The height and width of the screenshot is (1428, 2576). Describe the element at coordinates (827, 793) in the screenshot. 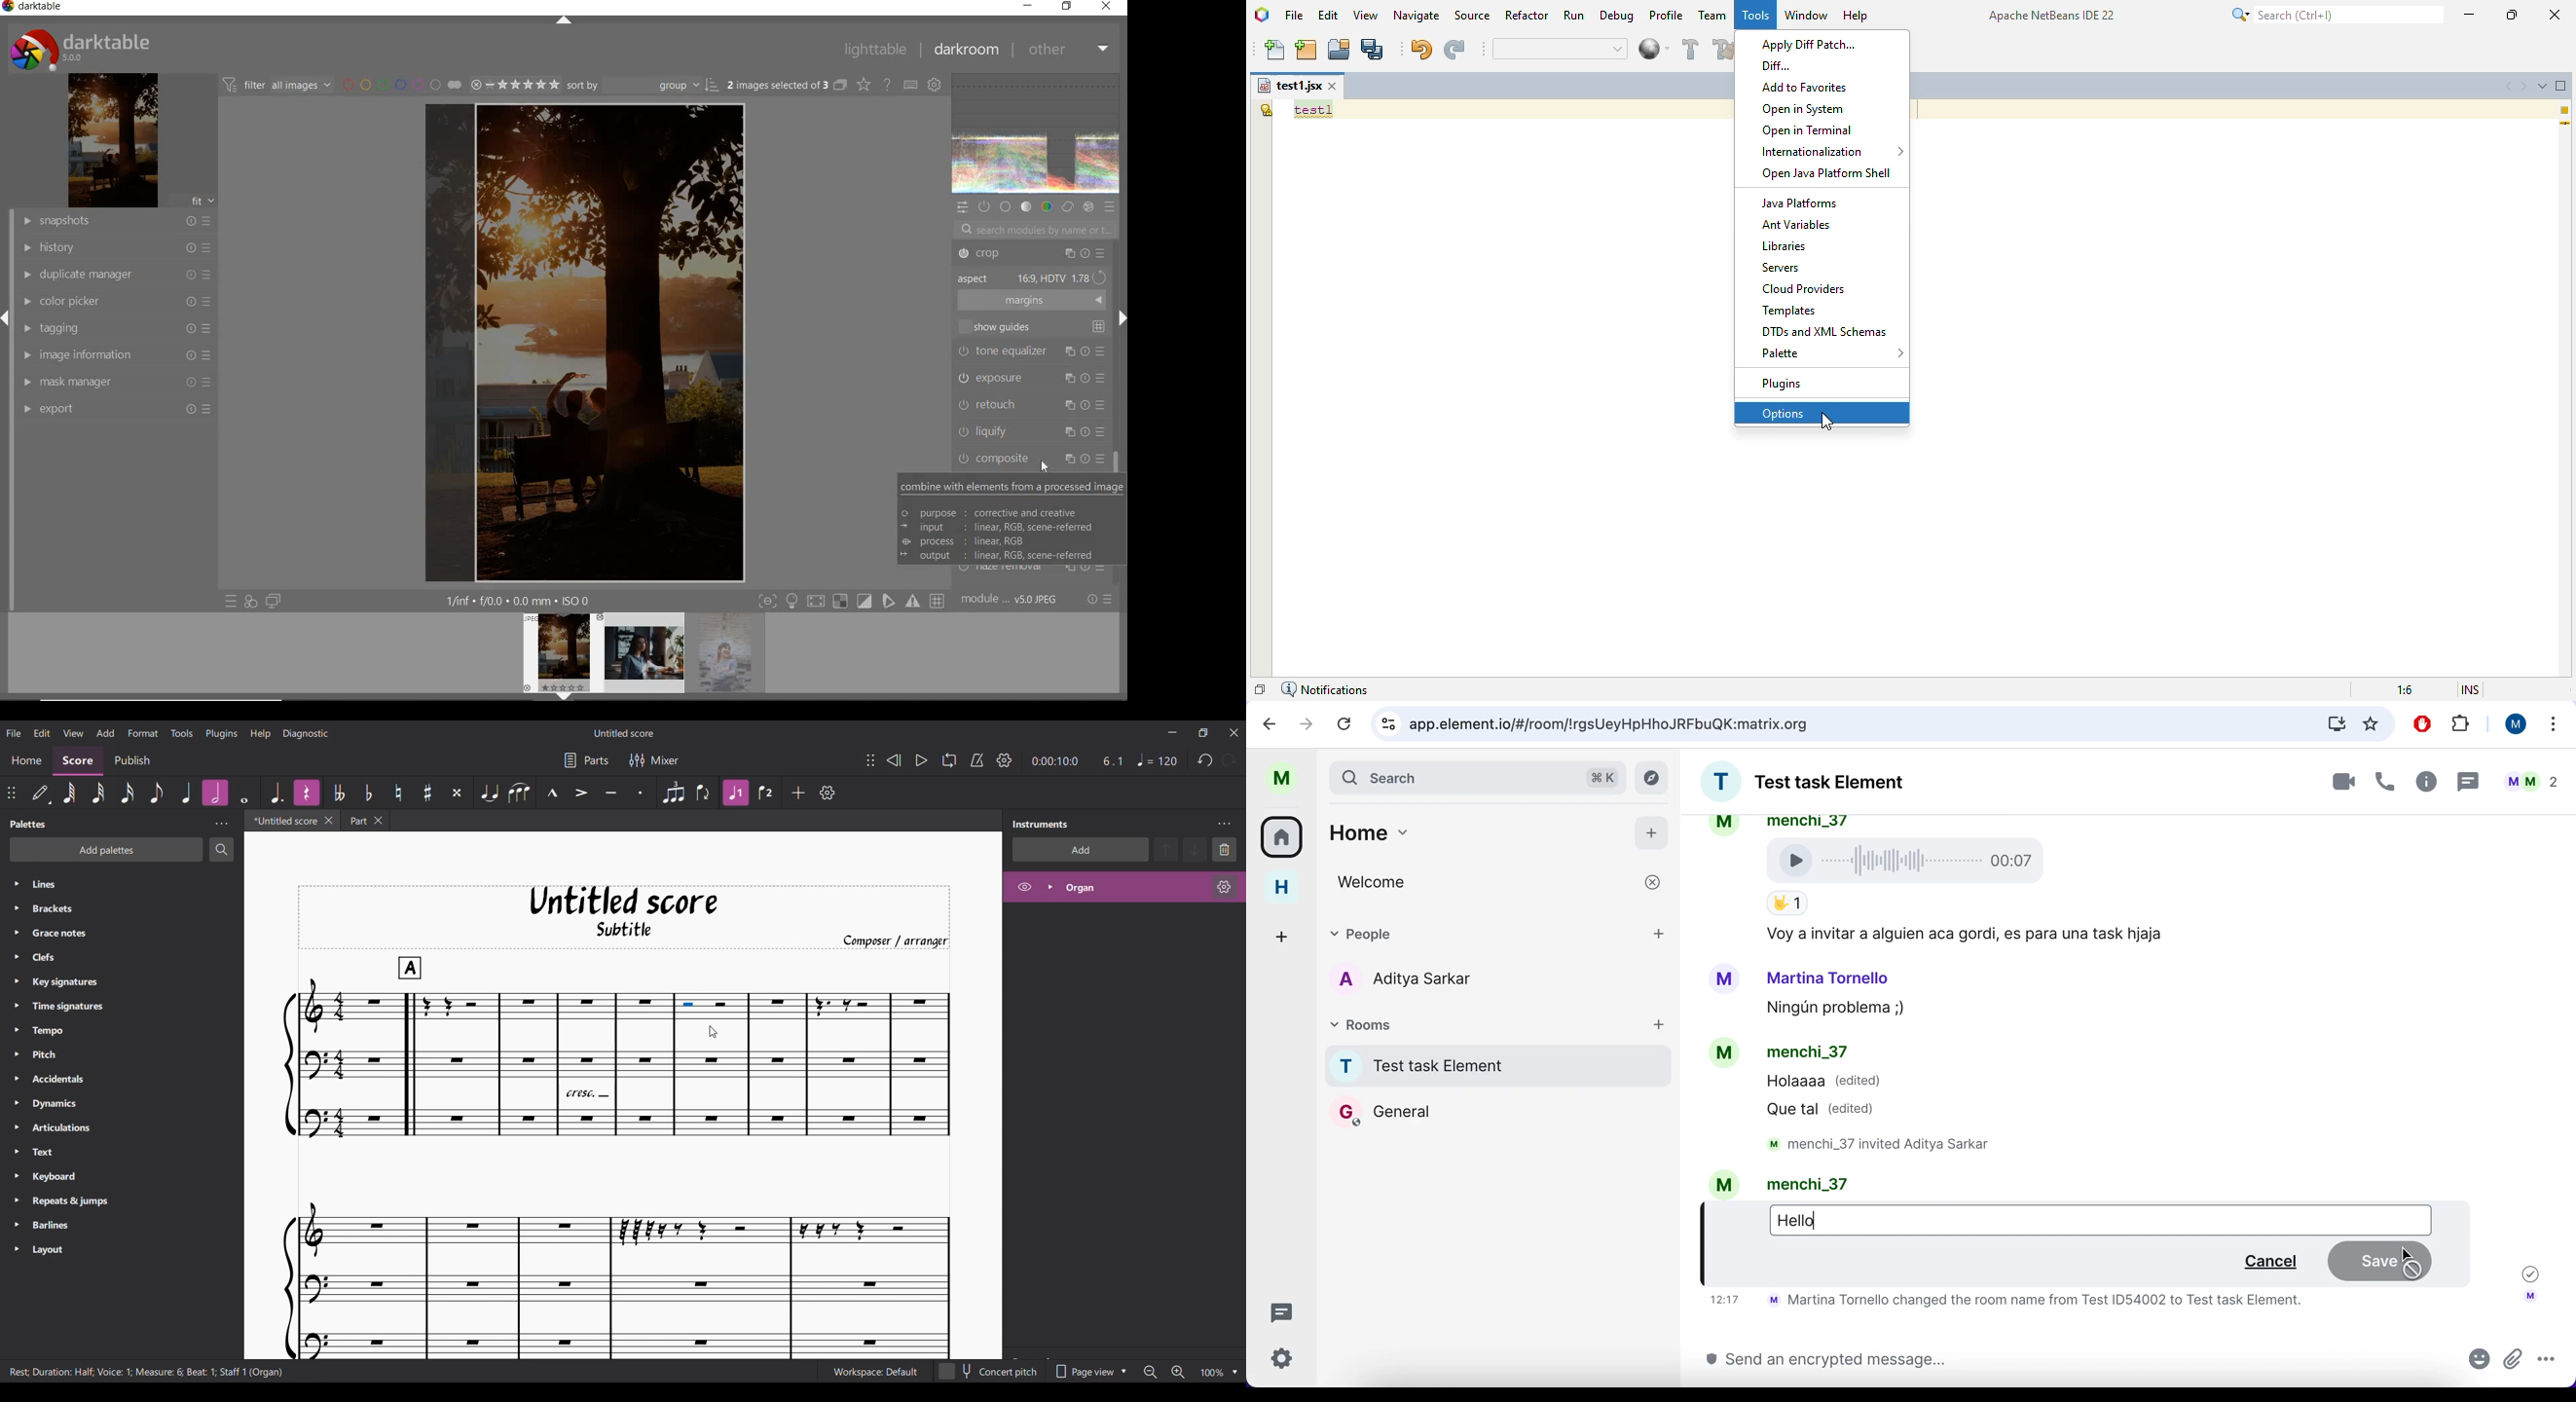

I see `Customize toolbar` at that location.